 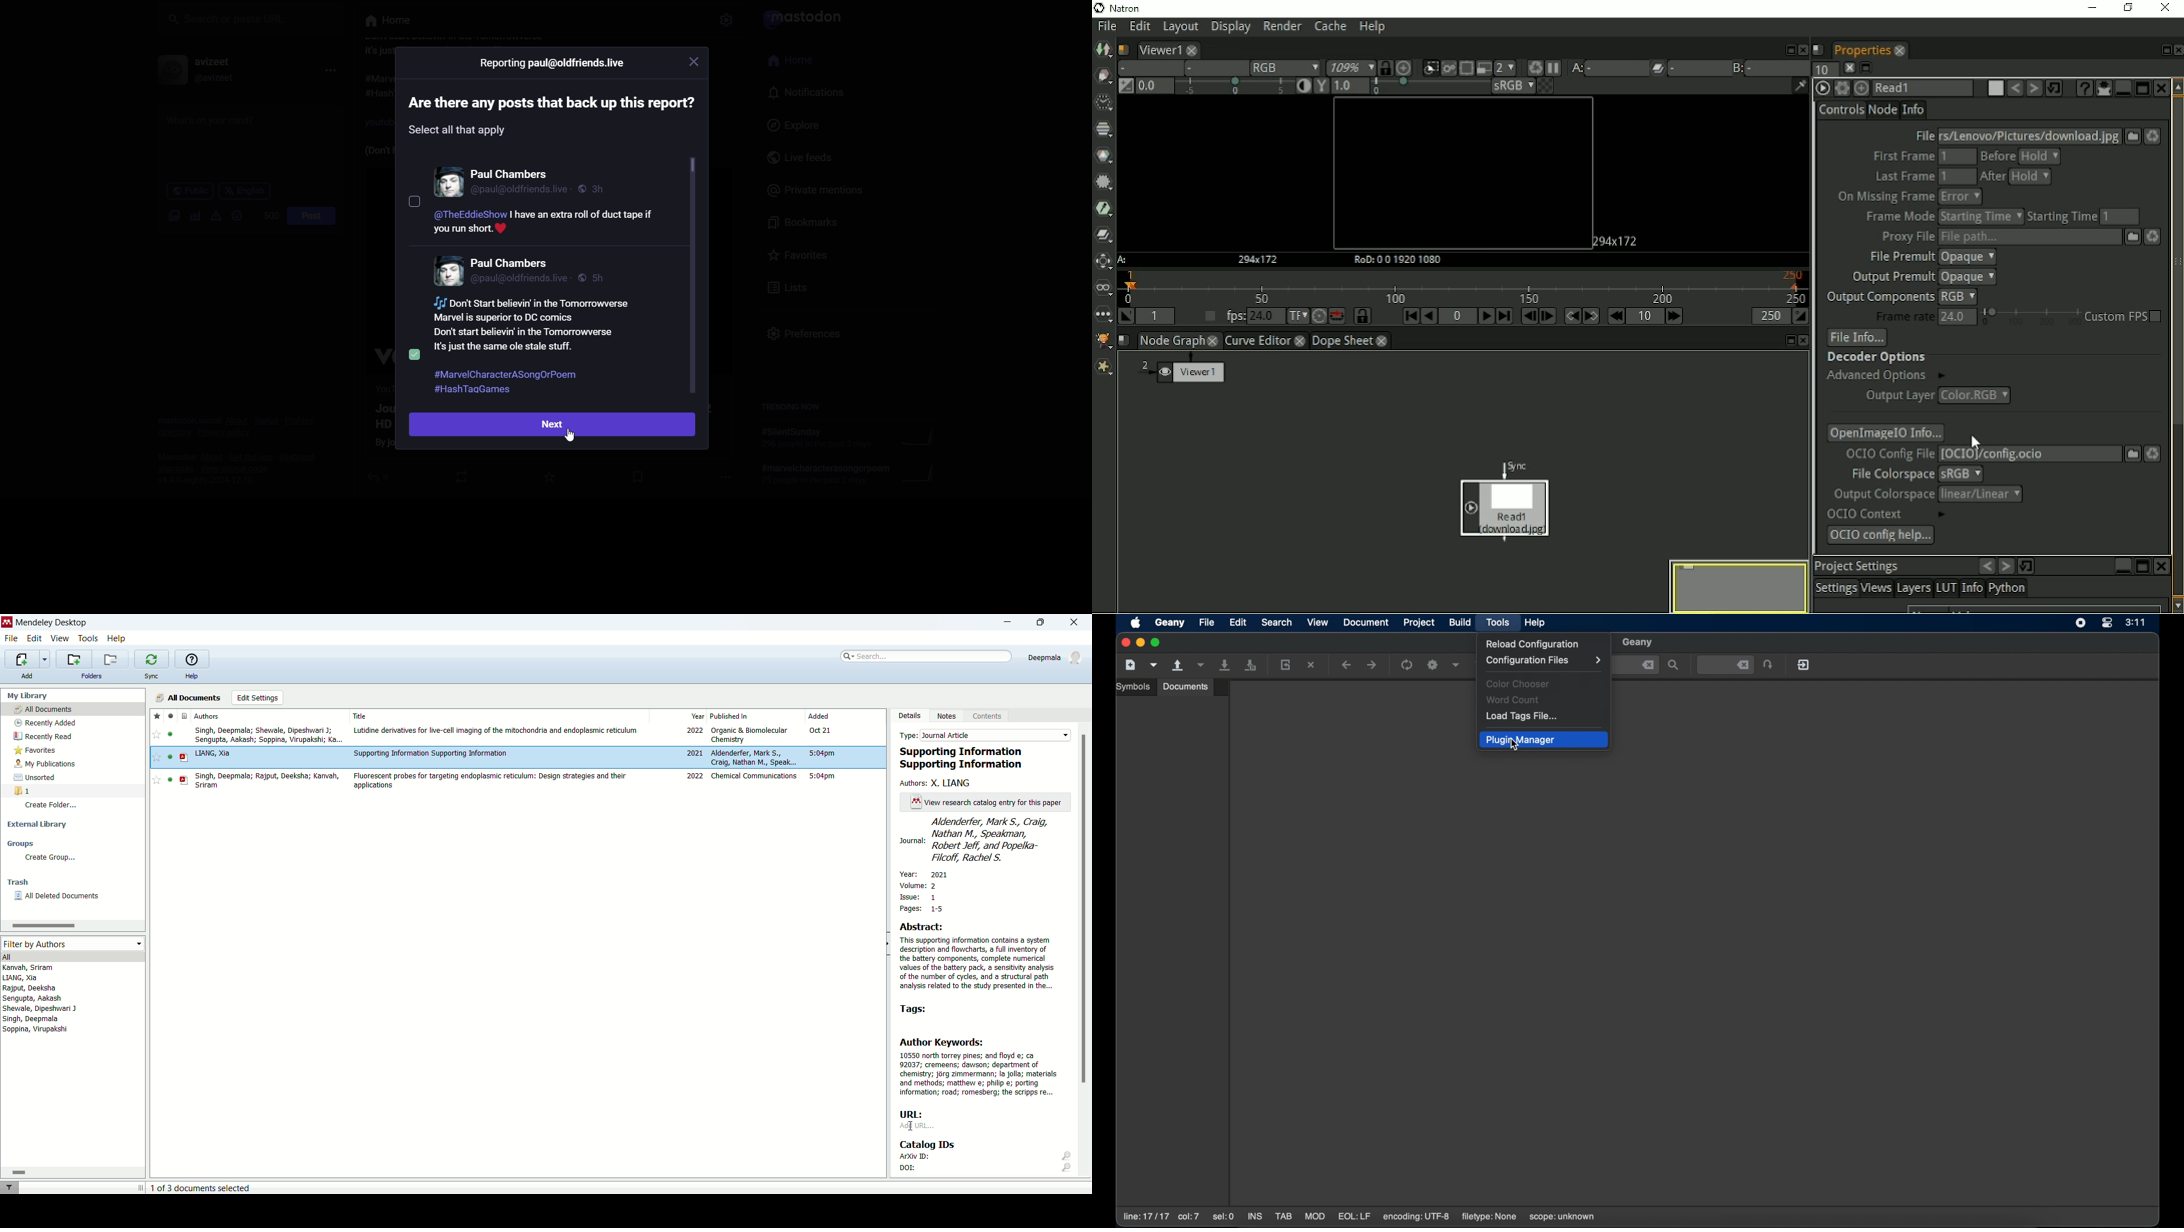 What do you see at coordinates (53, 807) in the screenshot?
I see `create folder` at bounding box center [53, 807].